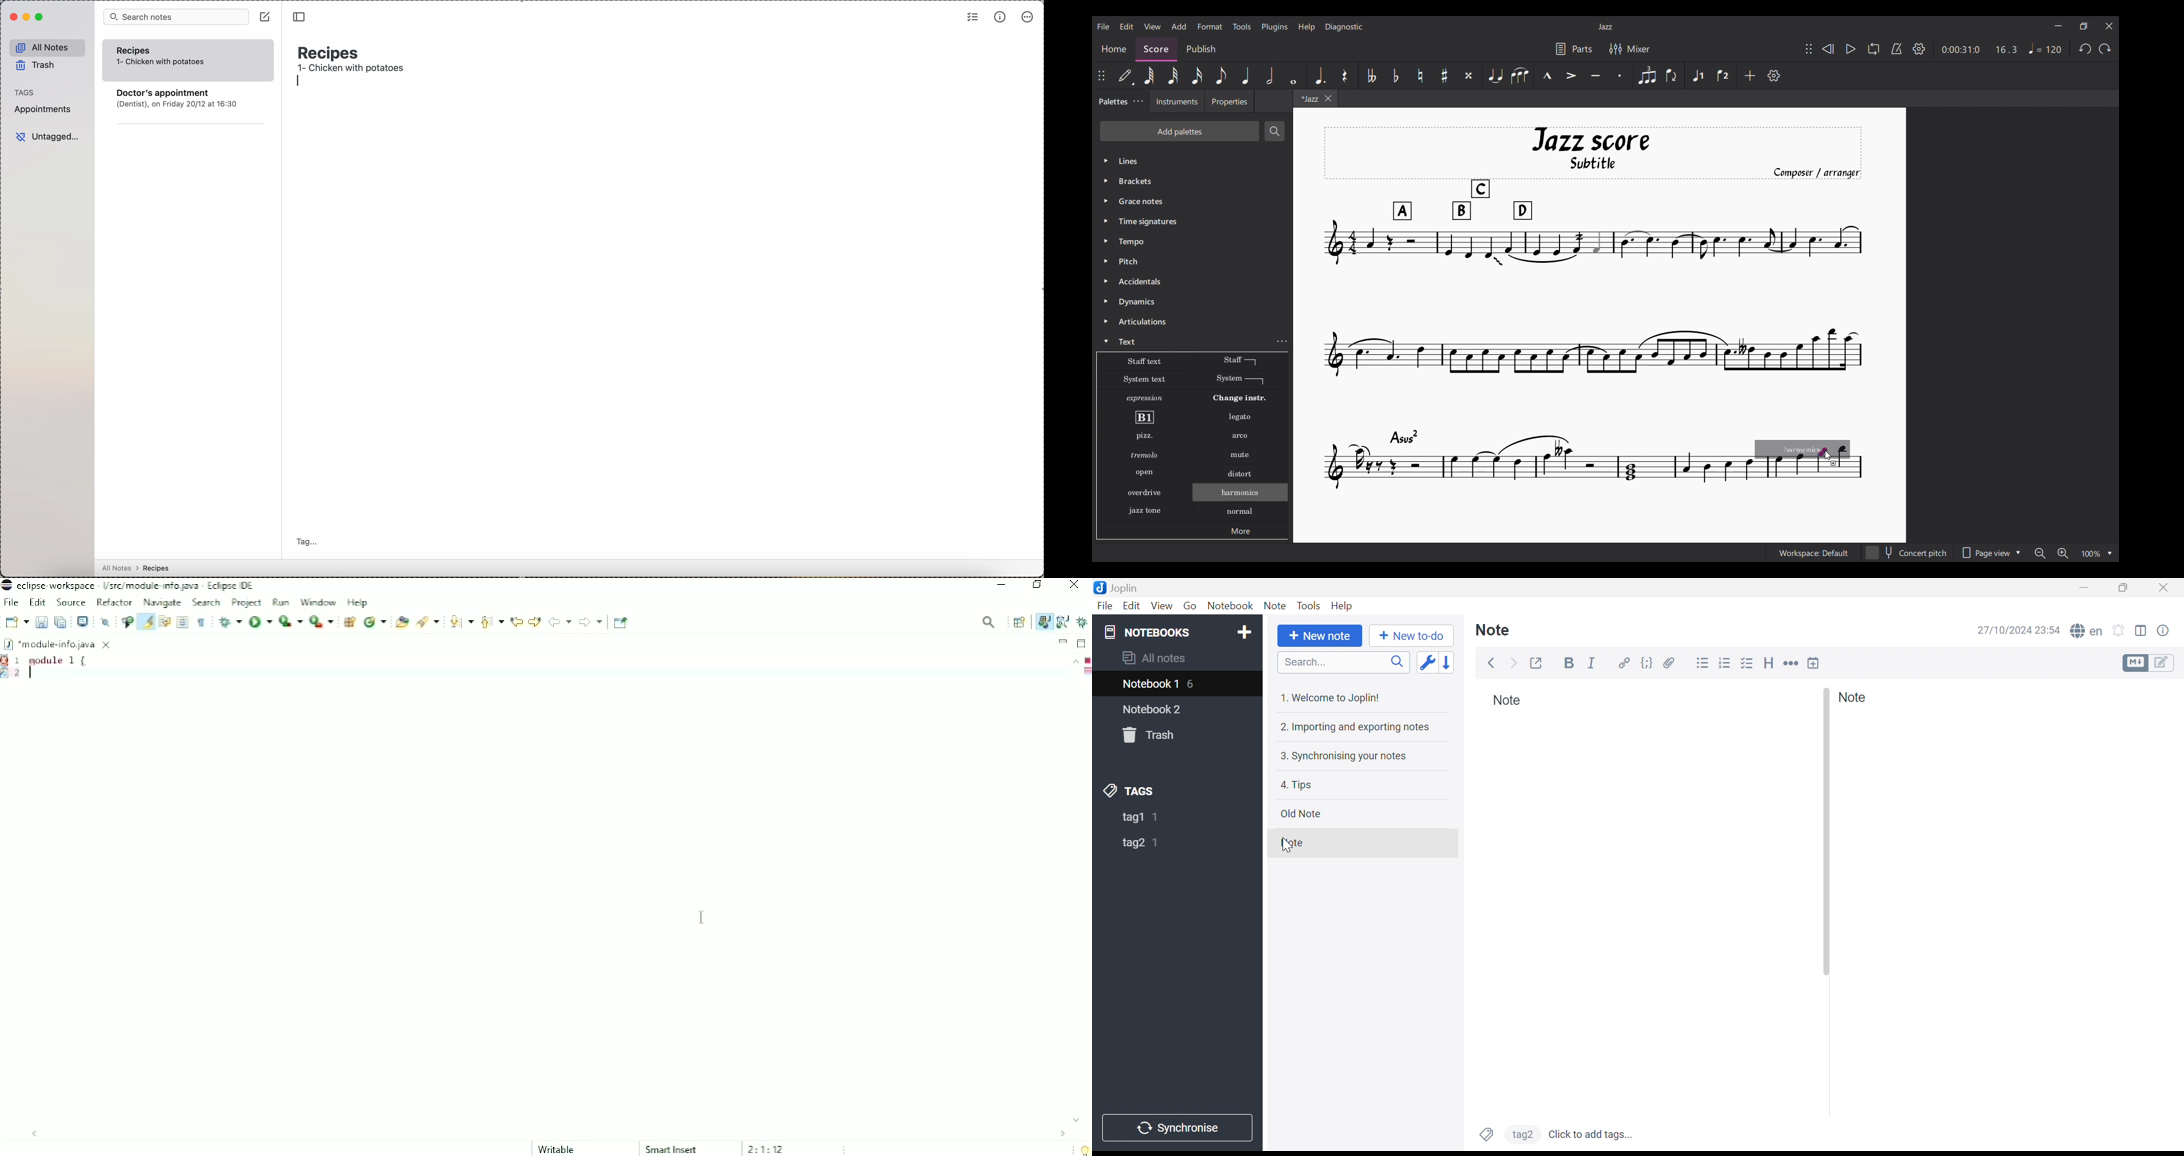 This screenshot has height=1176, width=2184. What do you see at coordinates (71, 602) in the screenshot?
I see `Source` at bounding box center [71, 602].